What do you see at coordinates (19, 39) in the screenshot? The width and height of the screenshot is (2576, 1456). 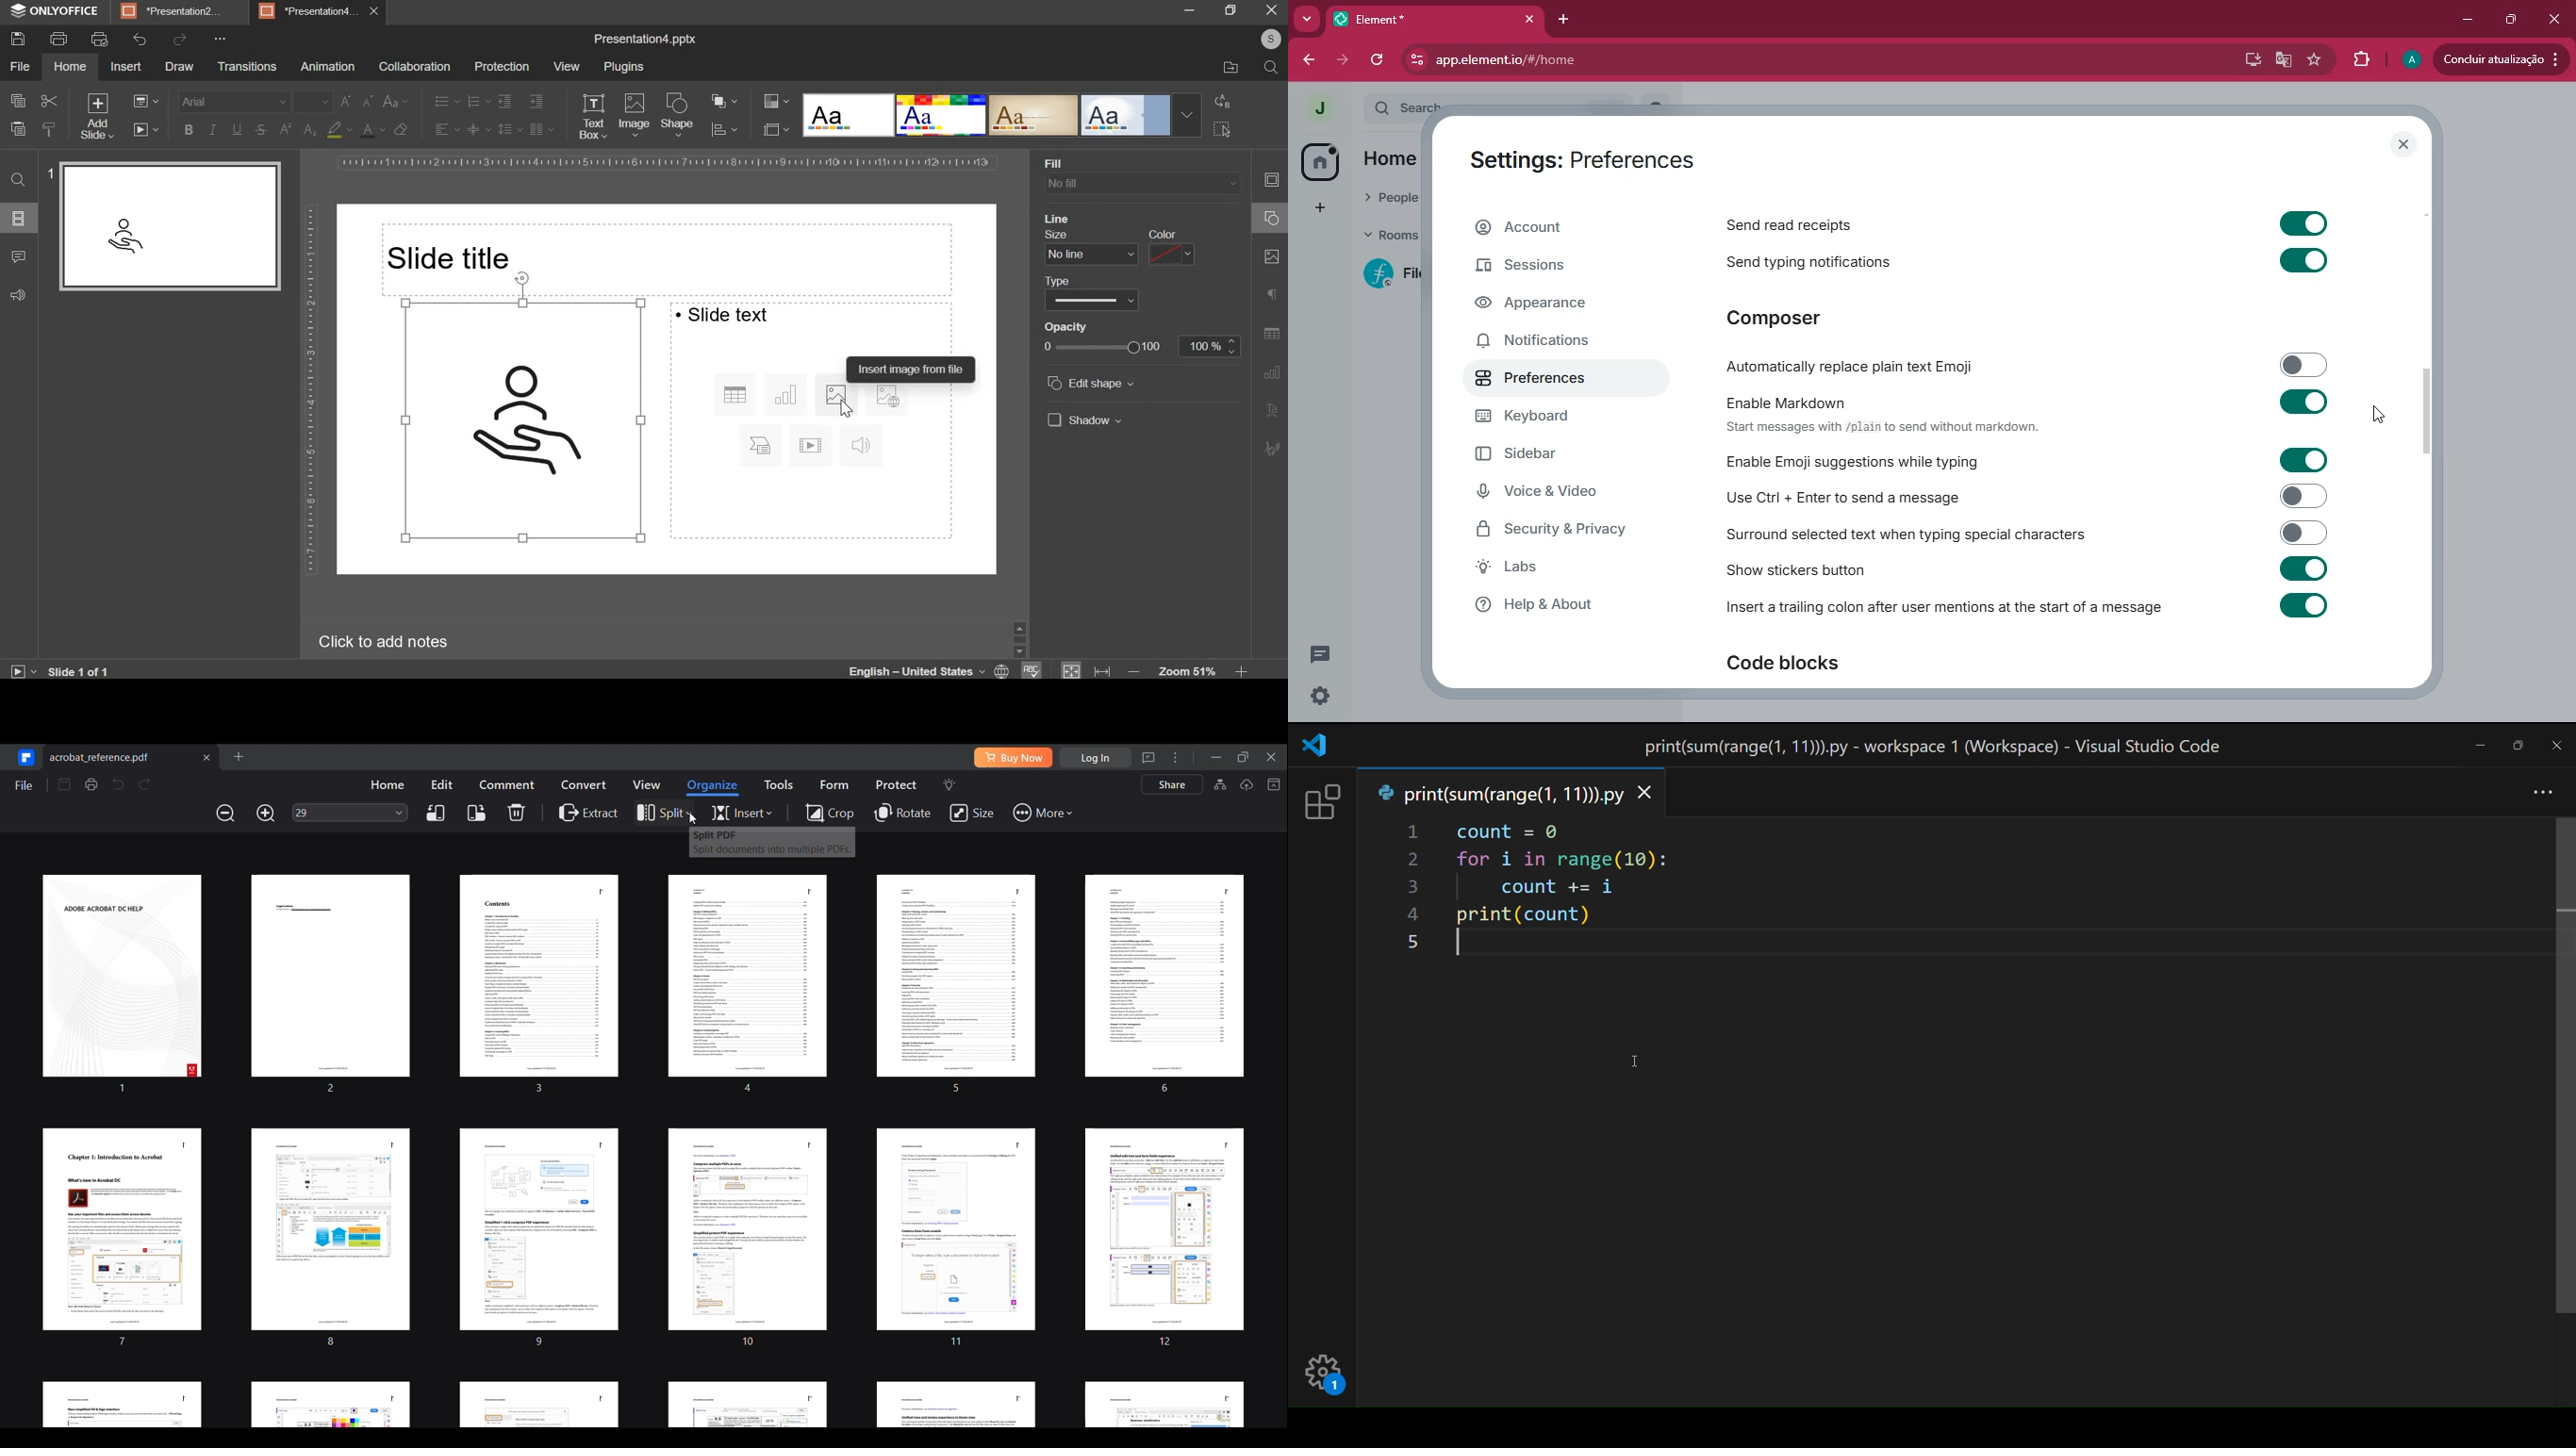 I see `save` at bounding box center [19, 39].